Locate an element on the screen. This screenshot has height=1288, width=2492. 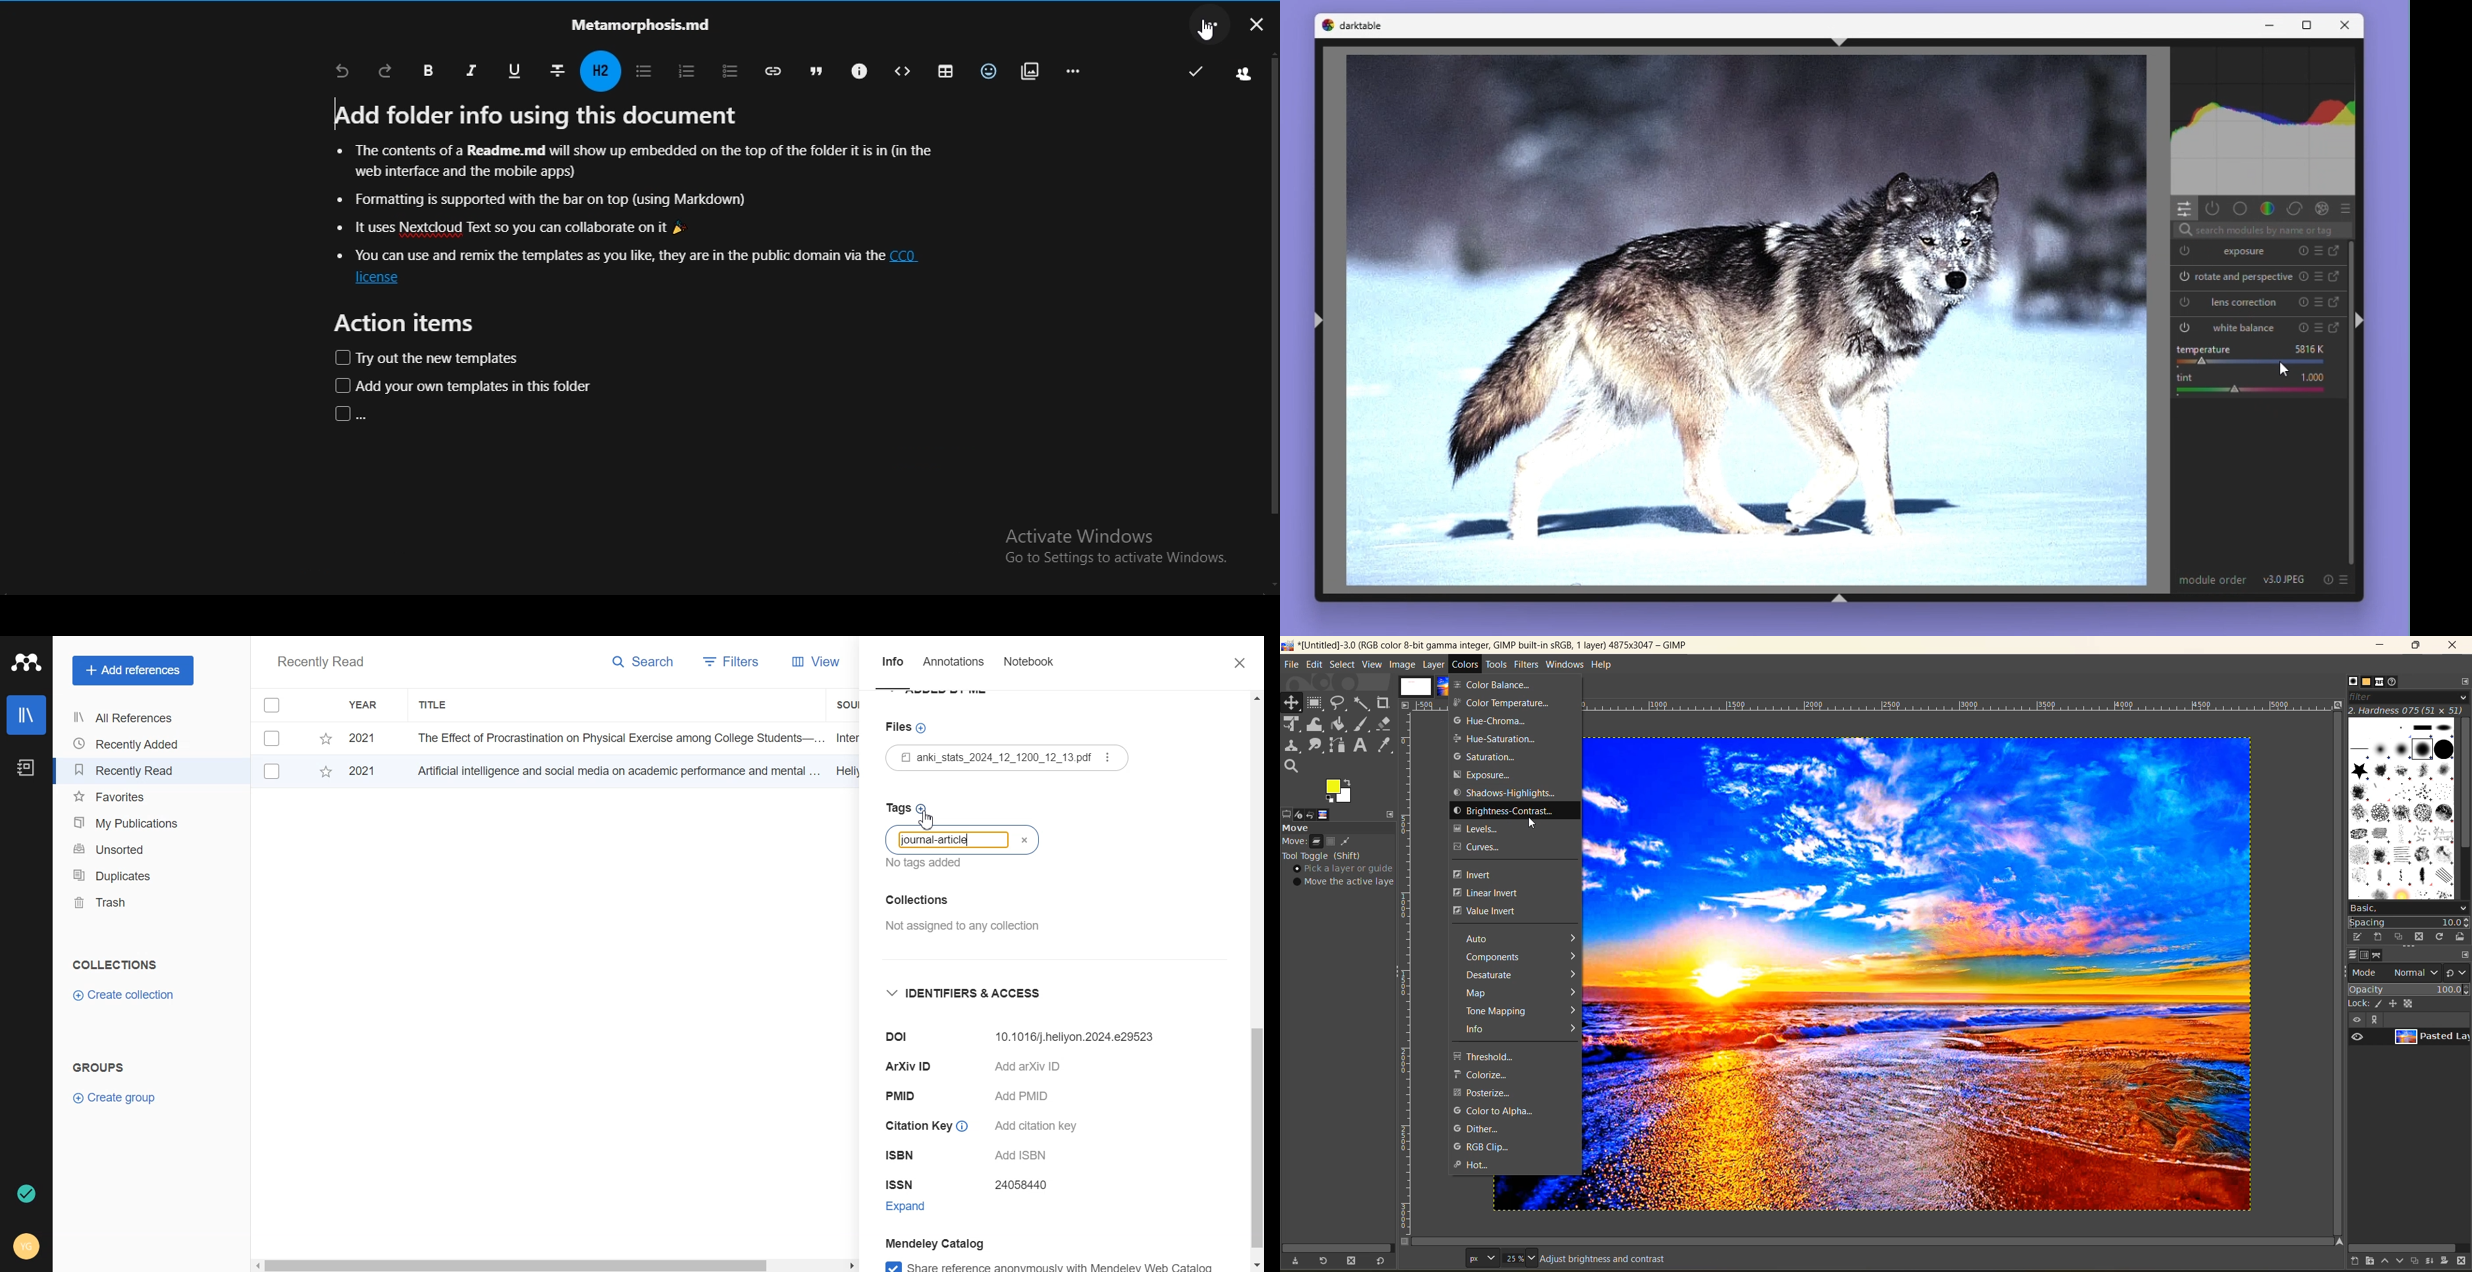
Recently Read is located at coordinates (128, 770).